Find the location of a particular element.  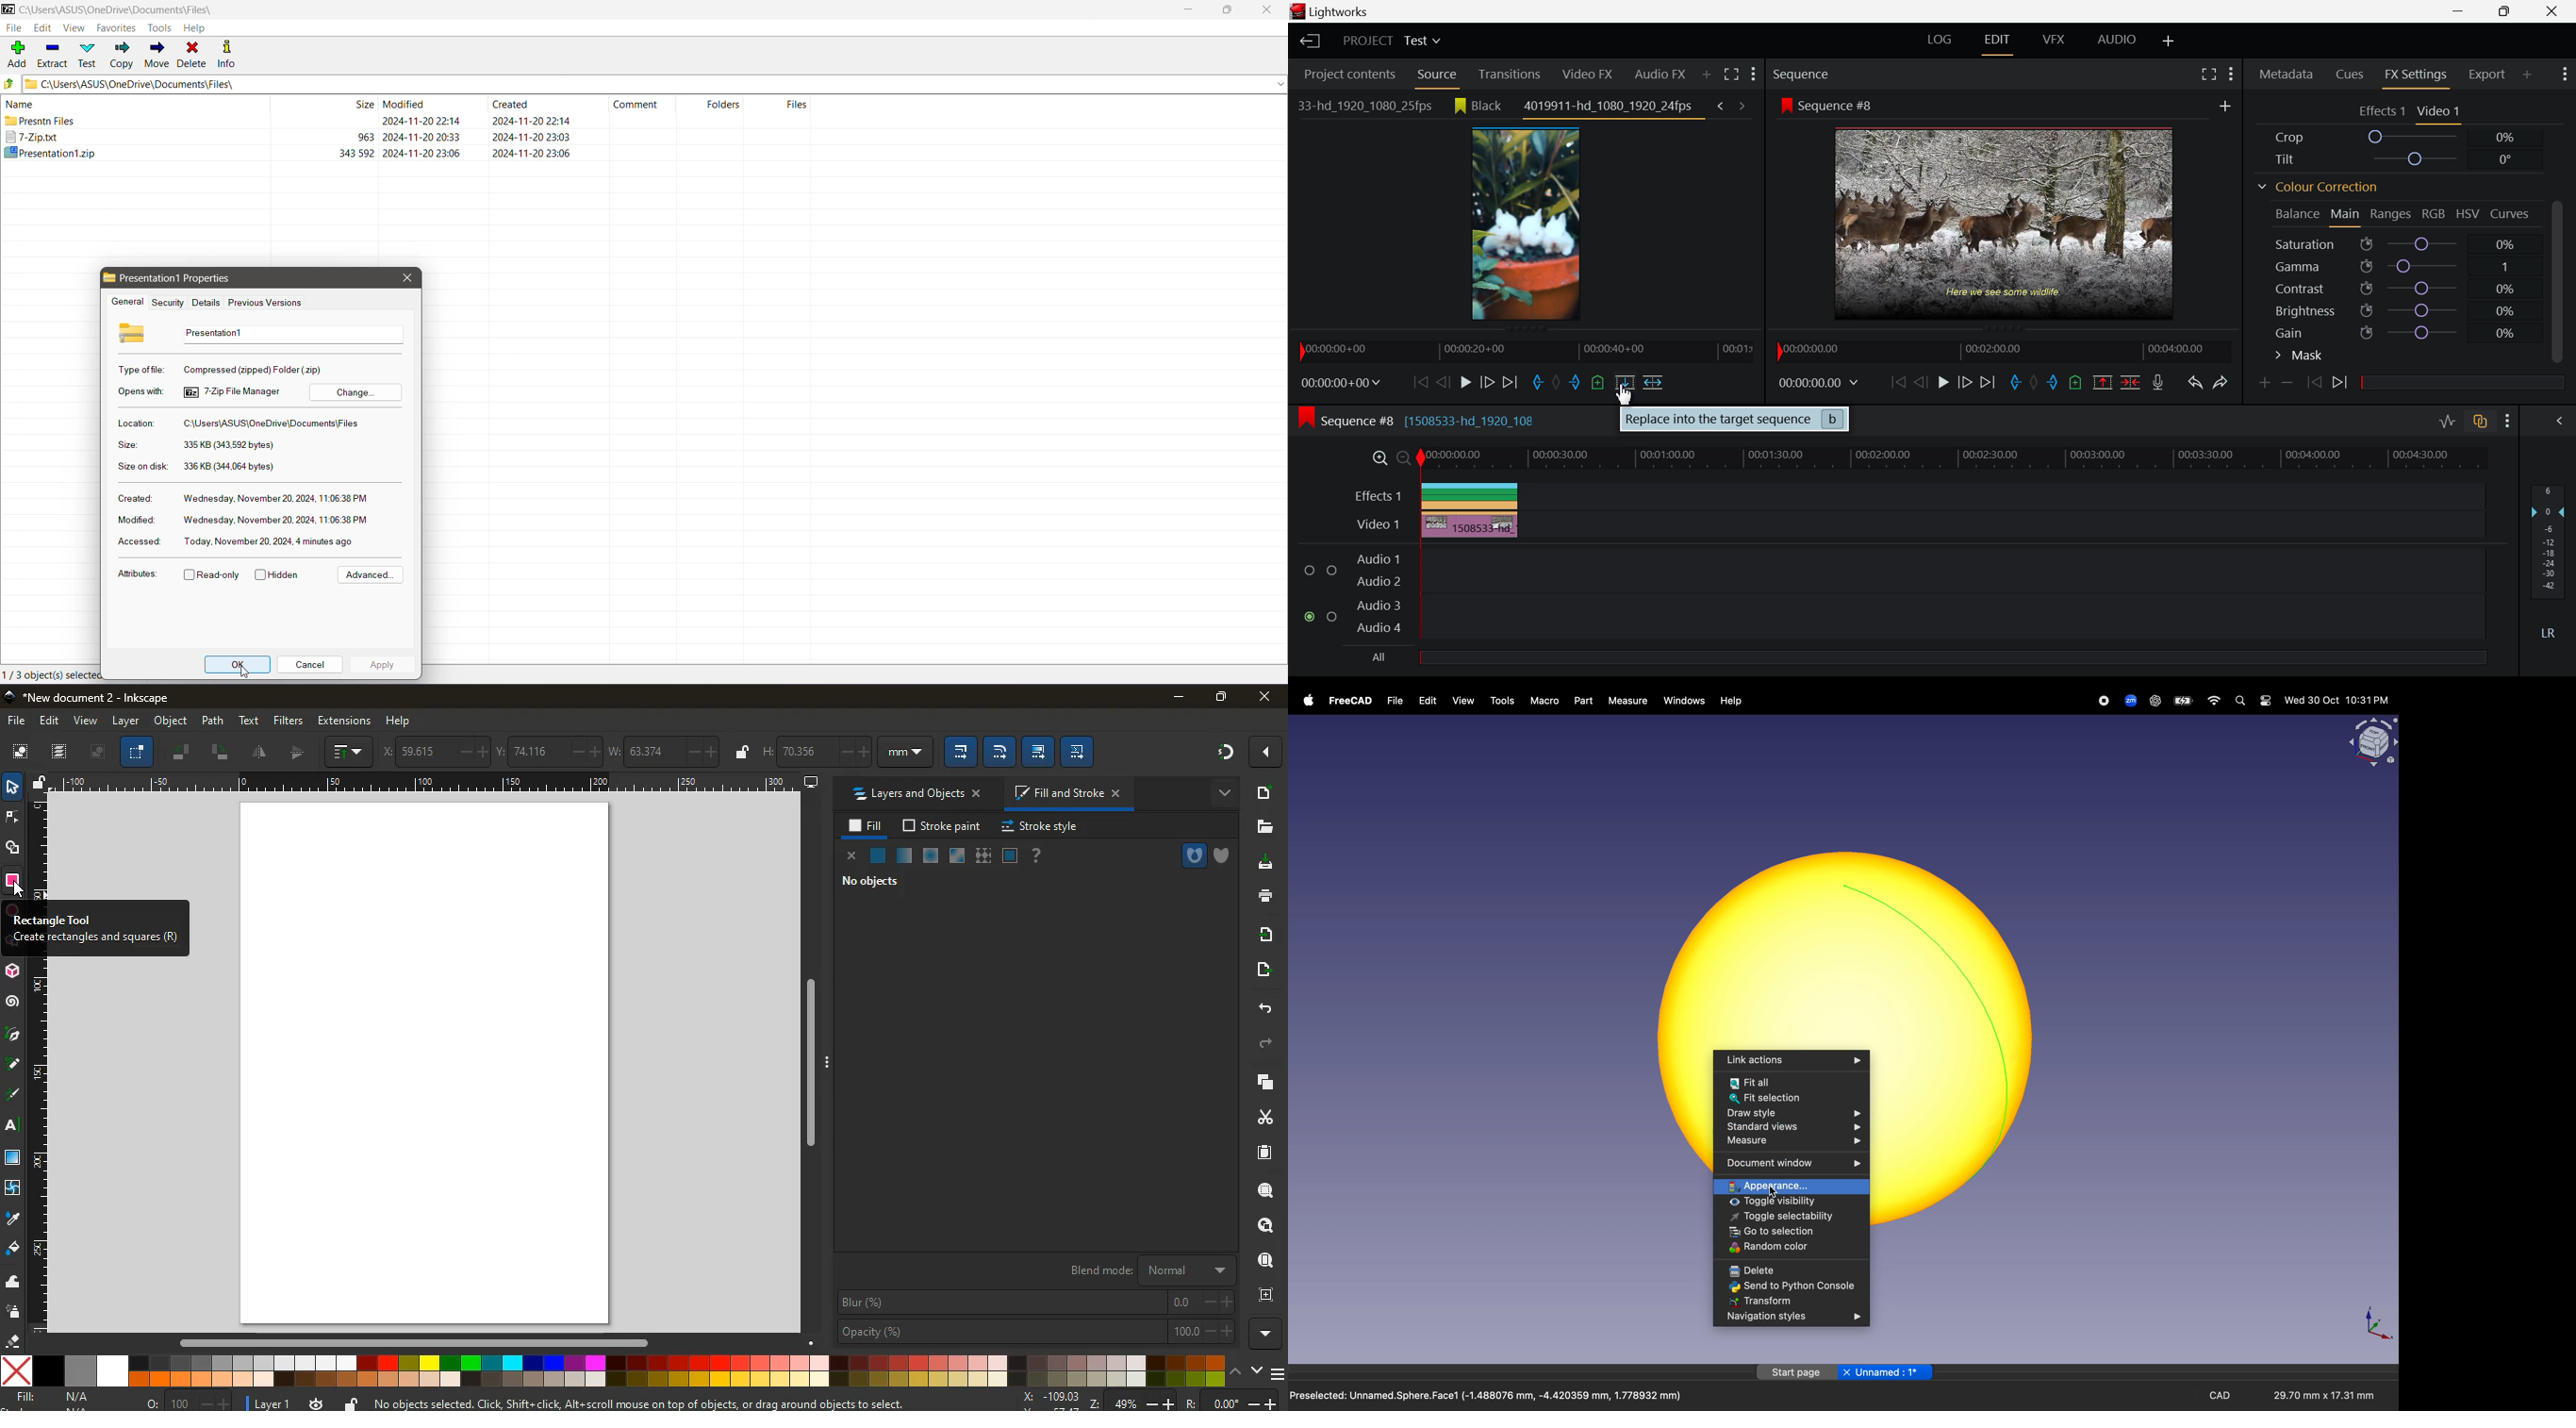

Cursor is located at coordinates (1625, 395).